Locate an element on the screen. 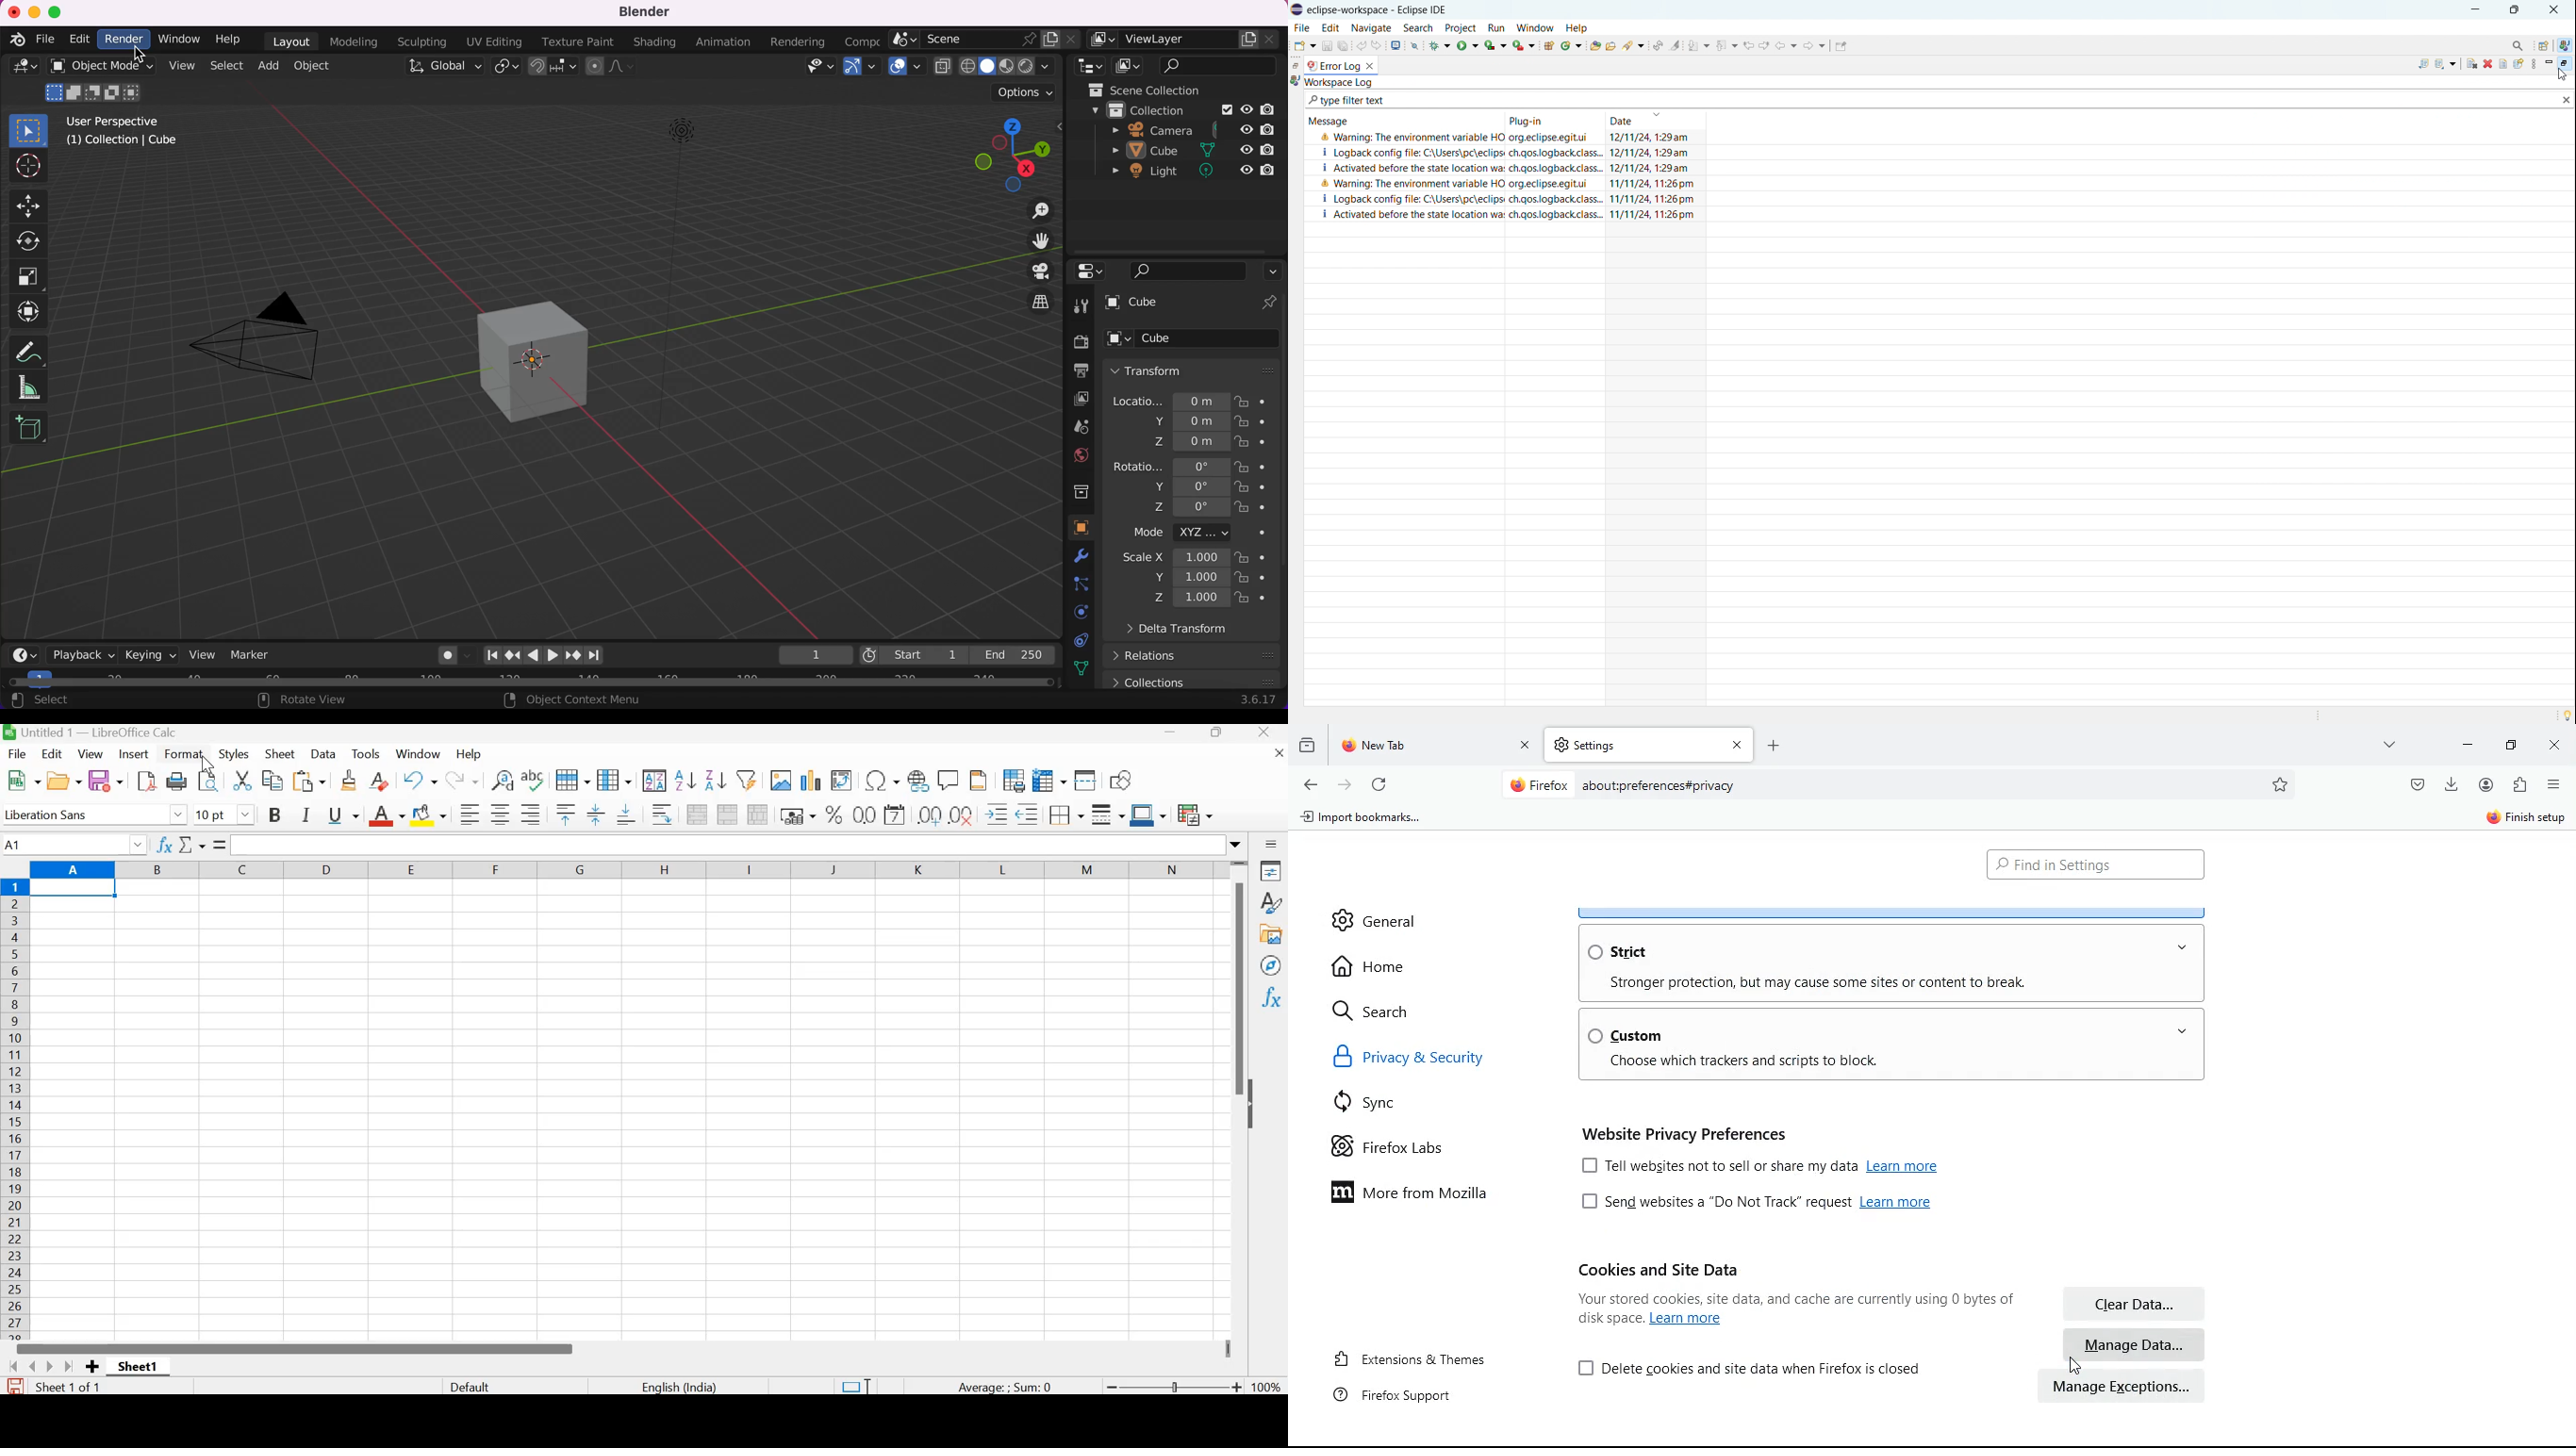 The height and width of the screenshot is (1456, 2576). toggle is located at coordinates (1178, 1385).